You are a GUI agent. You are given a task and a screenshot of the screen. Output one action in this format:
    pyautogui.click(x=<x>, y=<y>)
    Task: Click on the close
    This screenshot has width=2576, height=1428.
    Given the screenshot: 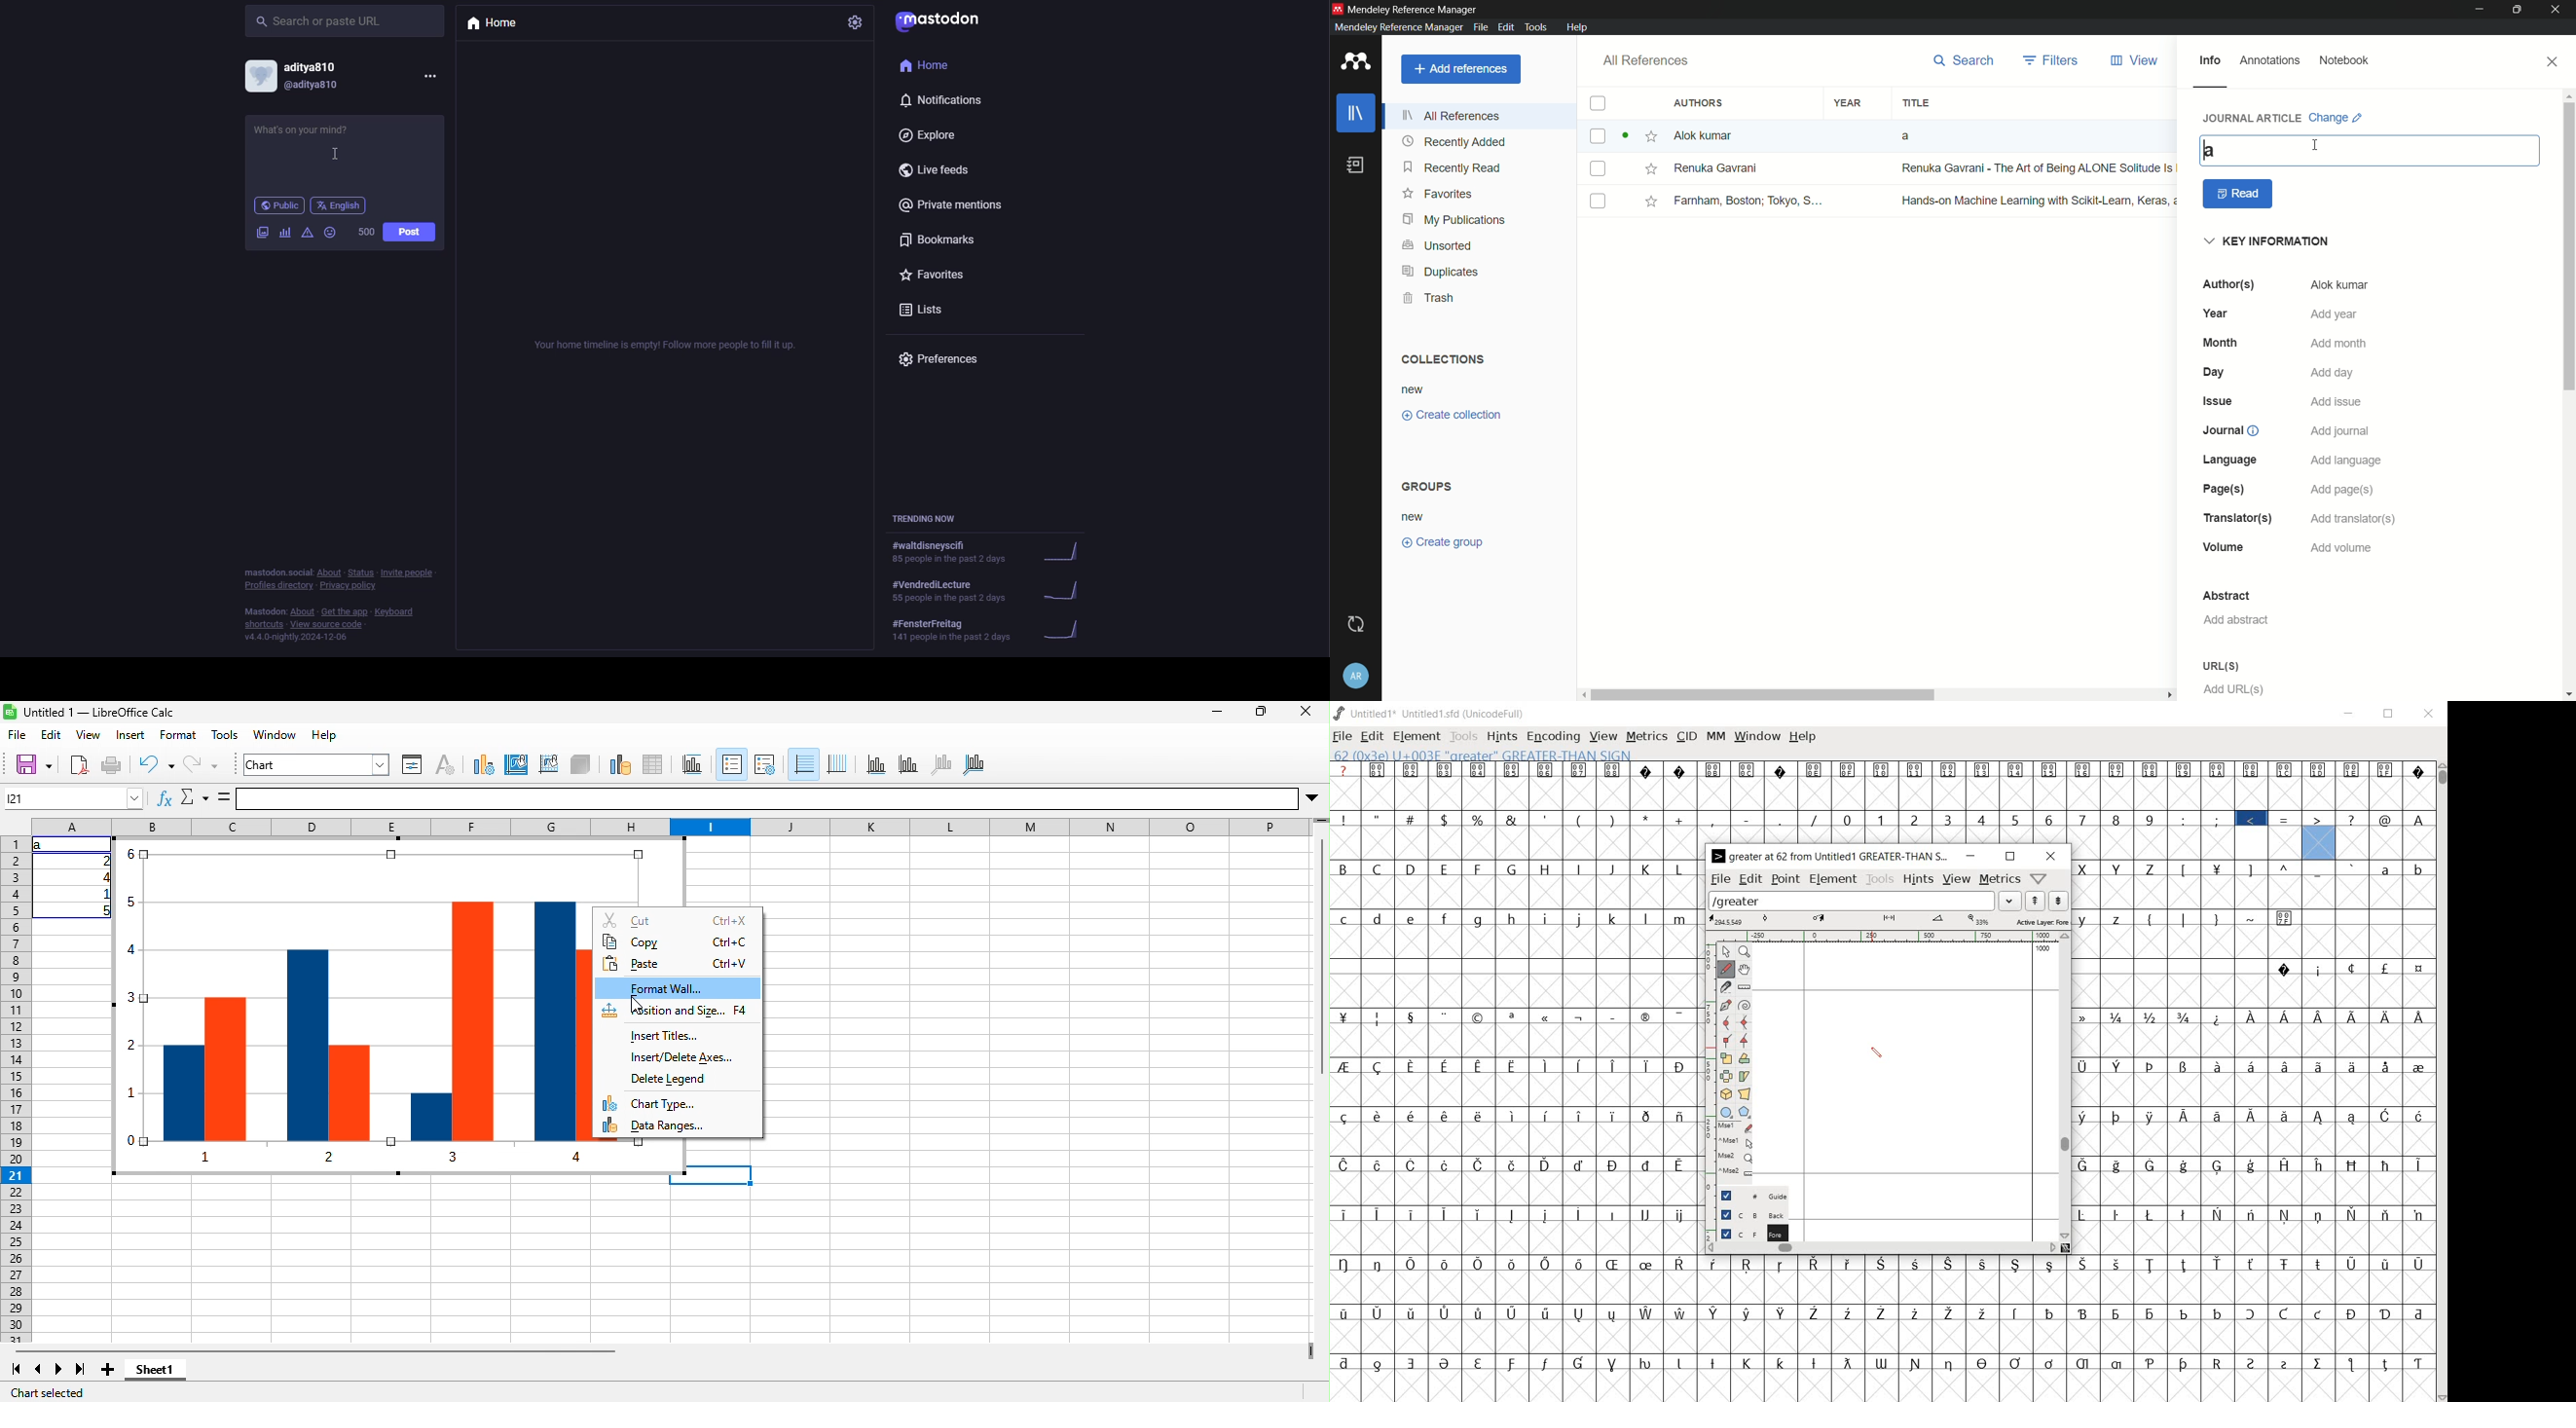 What is the action you would take?
    pyautogui.click(x=2052, y=856)
    